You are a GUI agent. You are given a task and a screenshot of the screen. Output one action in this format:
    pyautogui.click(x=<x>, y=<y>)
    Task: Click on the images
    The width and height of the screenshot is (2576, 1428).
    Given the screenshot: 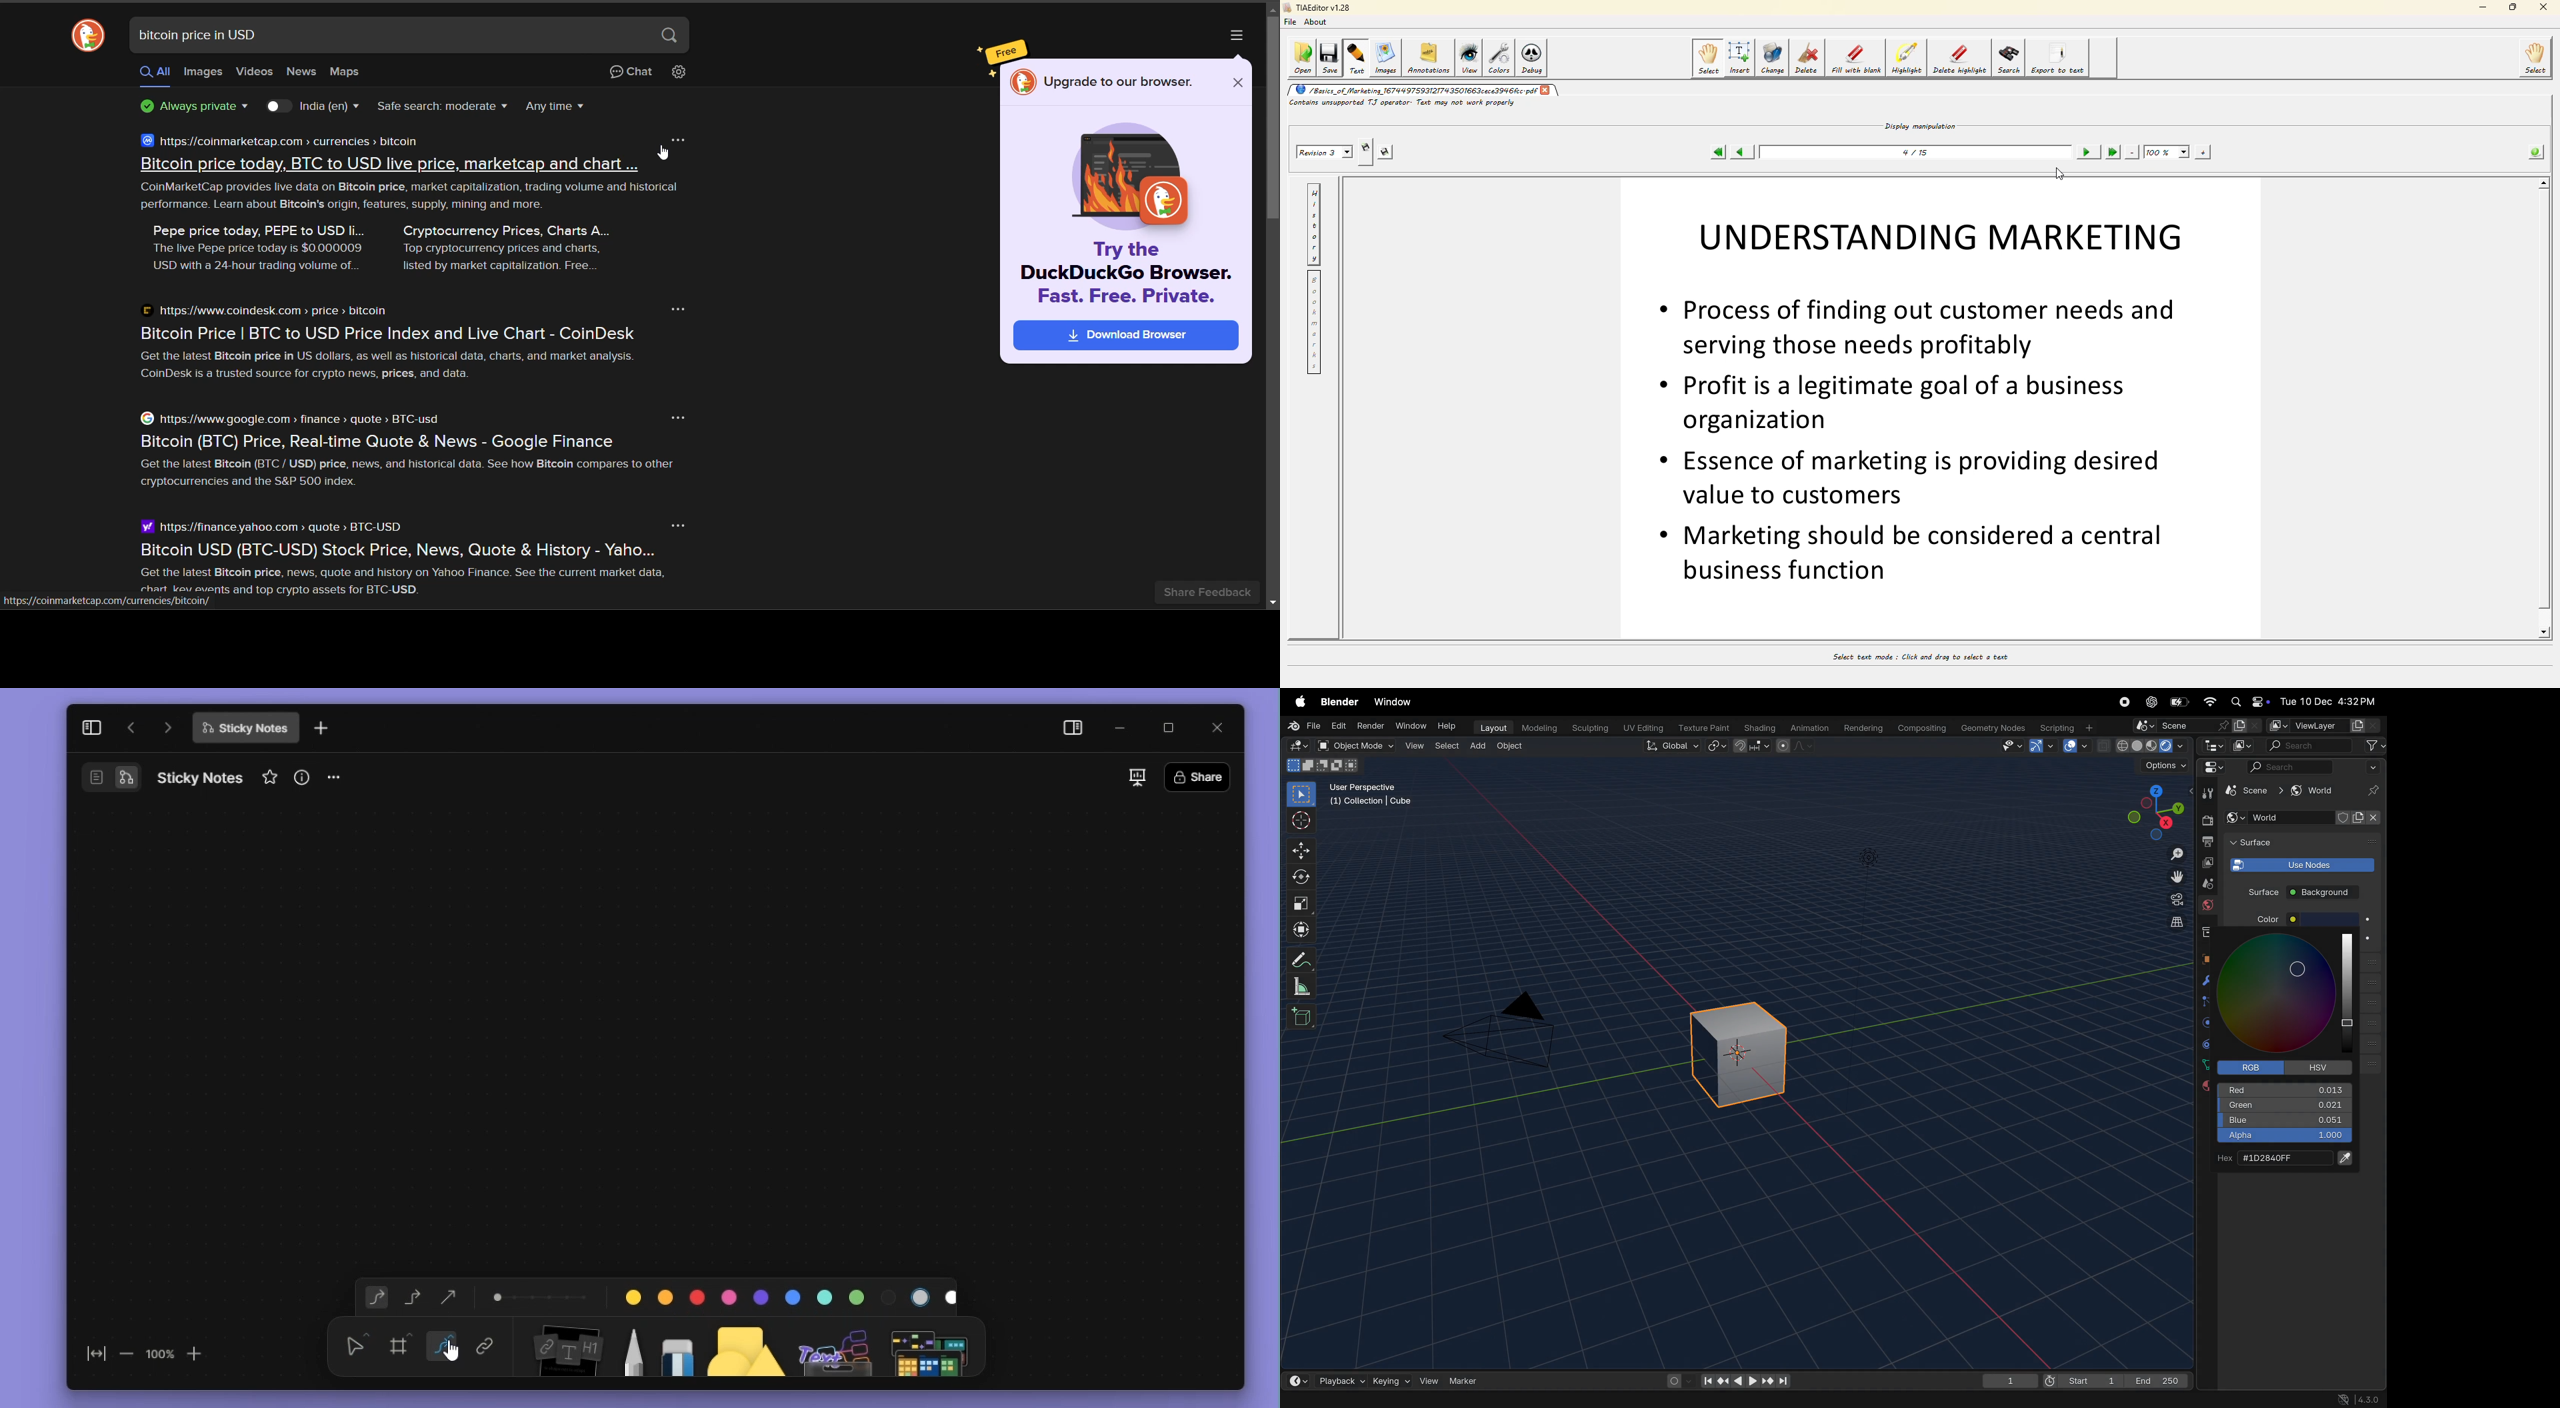 What is the action you would take?
    pyautogui.click(x=203, y=74)
    